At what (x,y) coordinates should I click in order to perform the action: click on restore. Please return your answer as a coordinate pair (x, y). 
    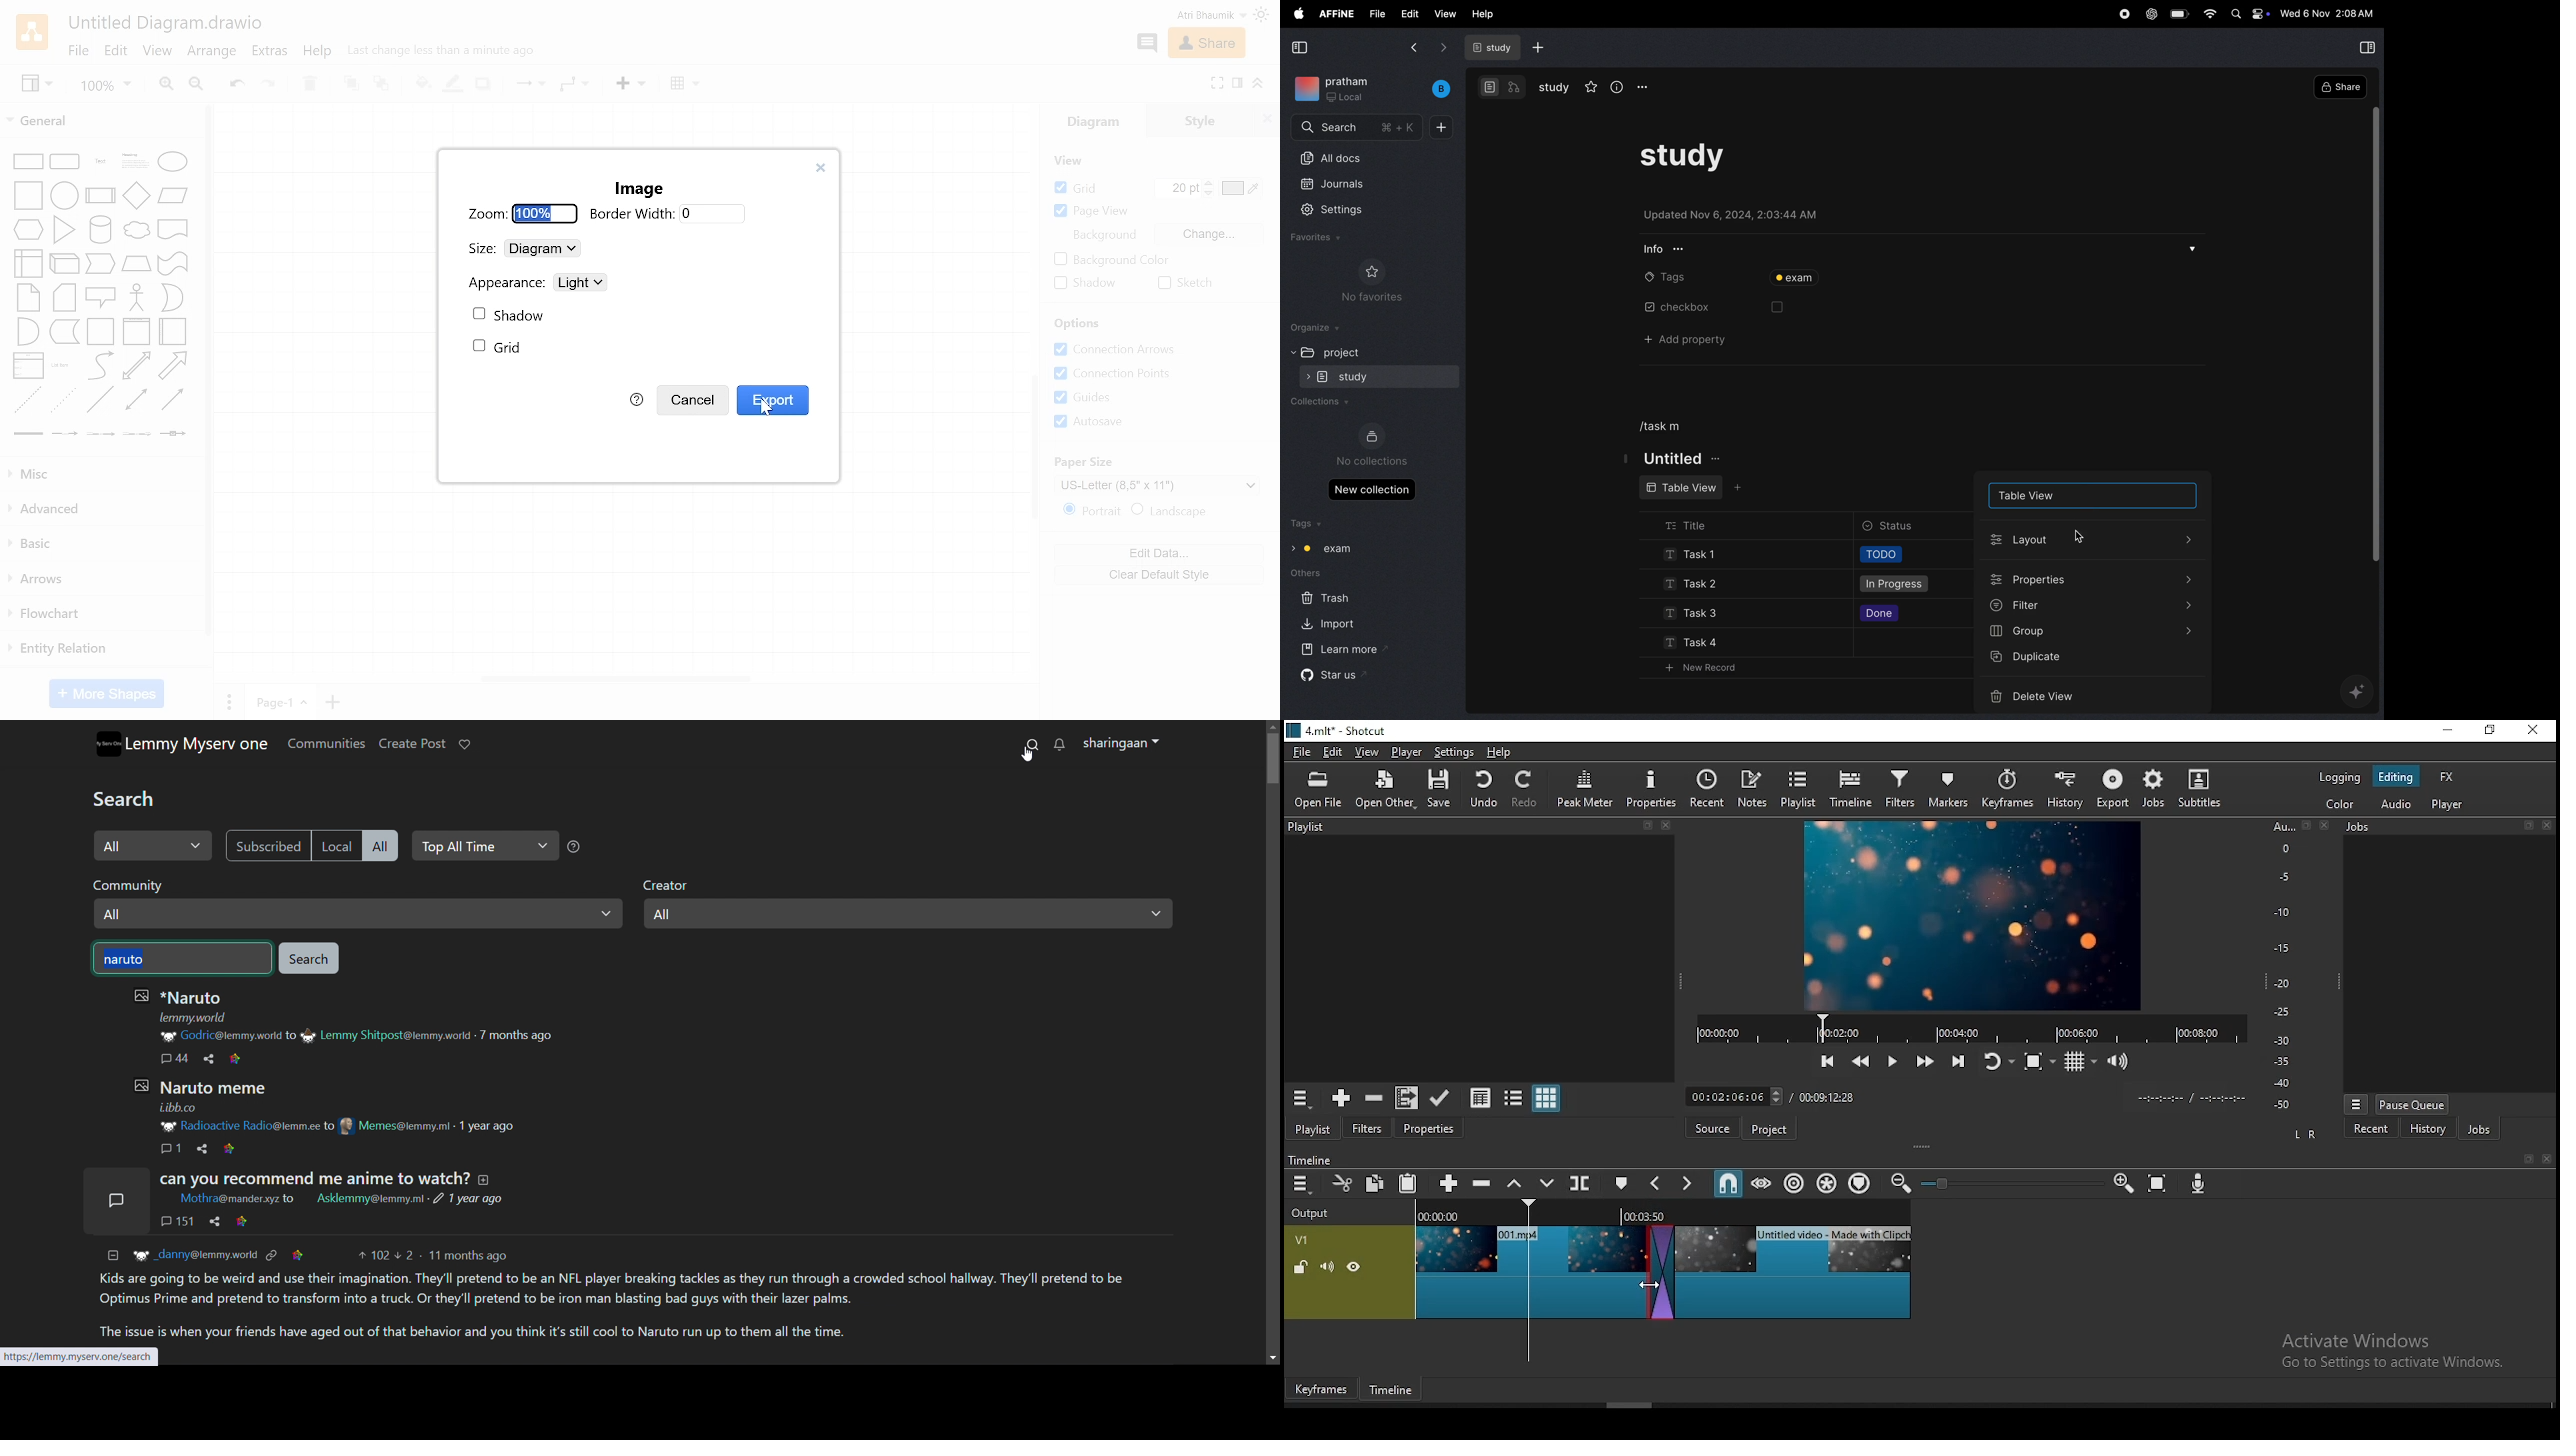
    Looking at the image, I should click on (2492, 731).